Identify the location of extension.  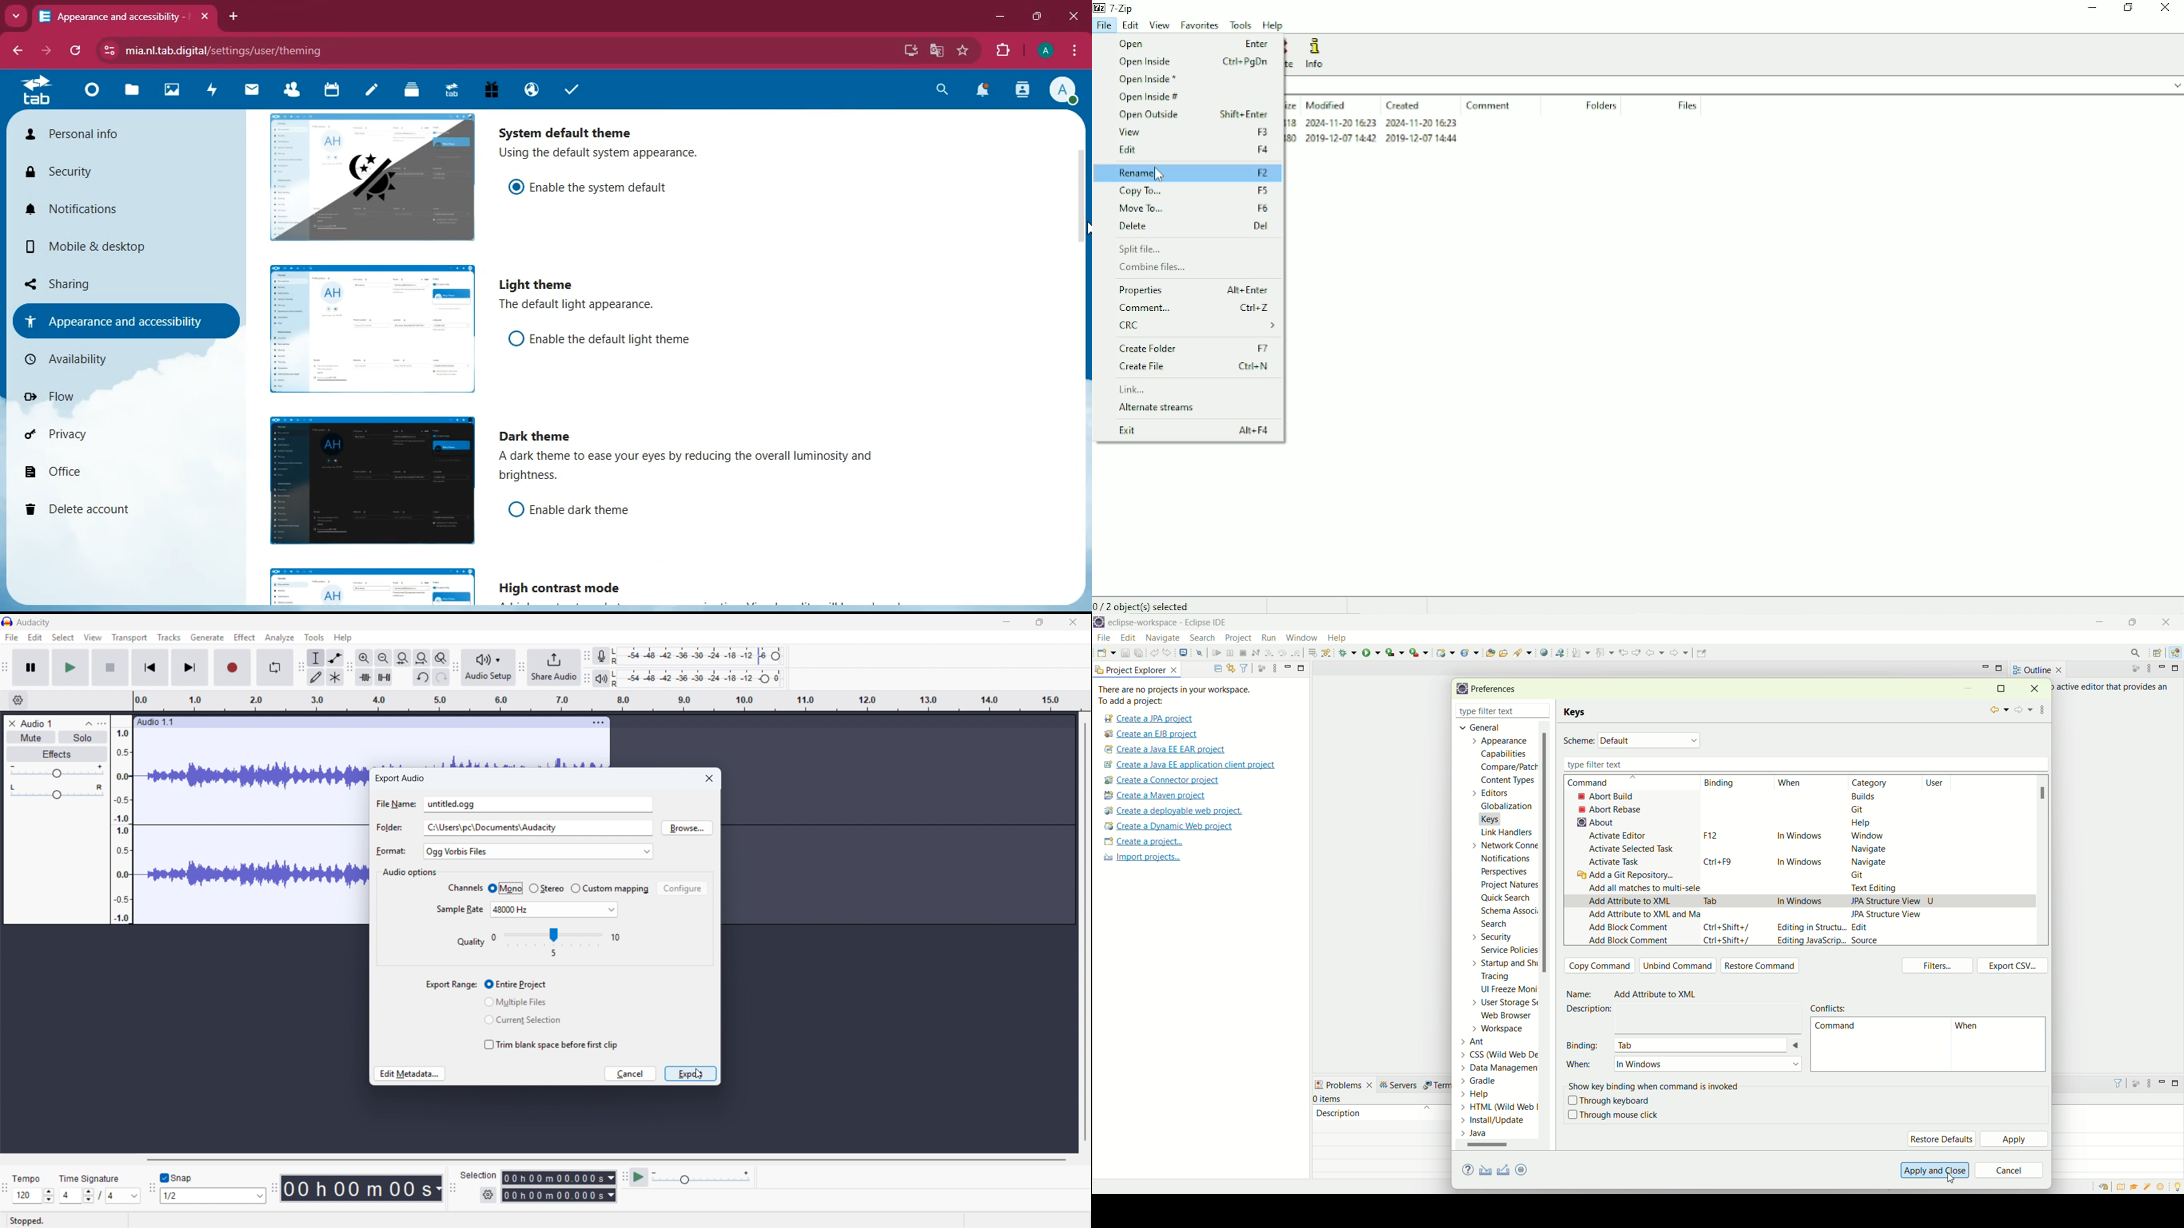
(1006, 50).